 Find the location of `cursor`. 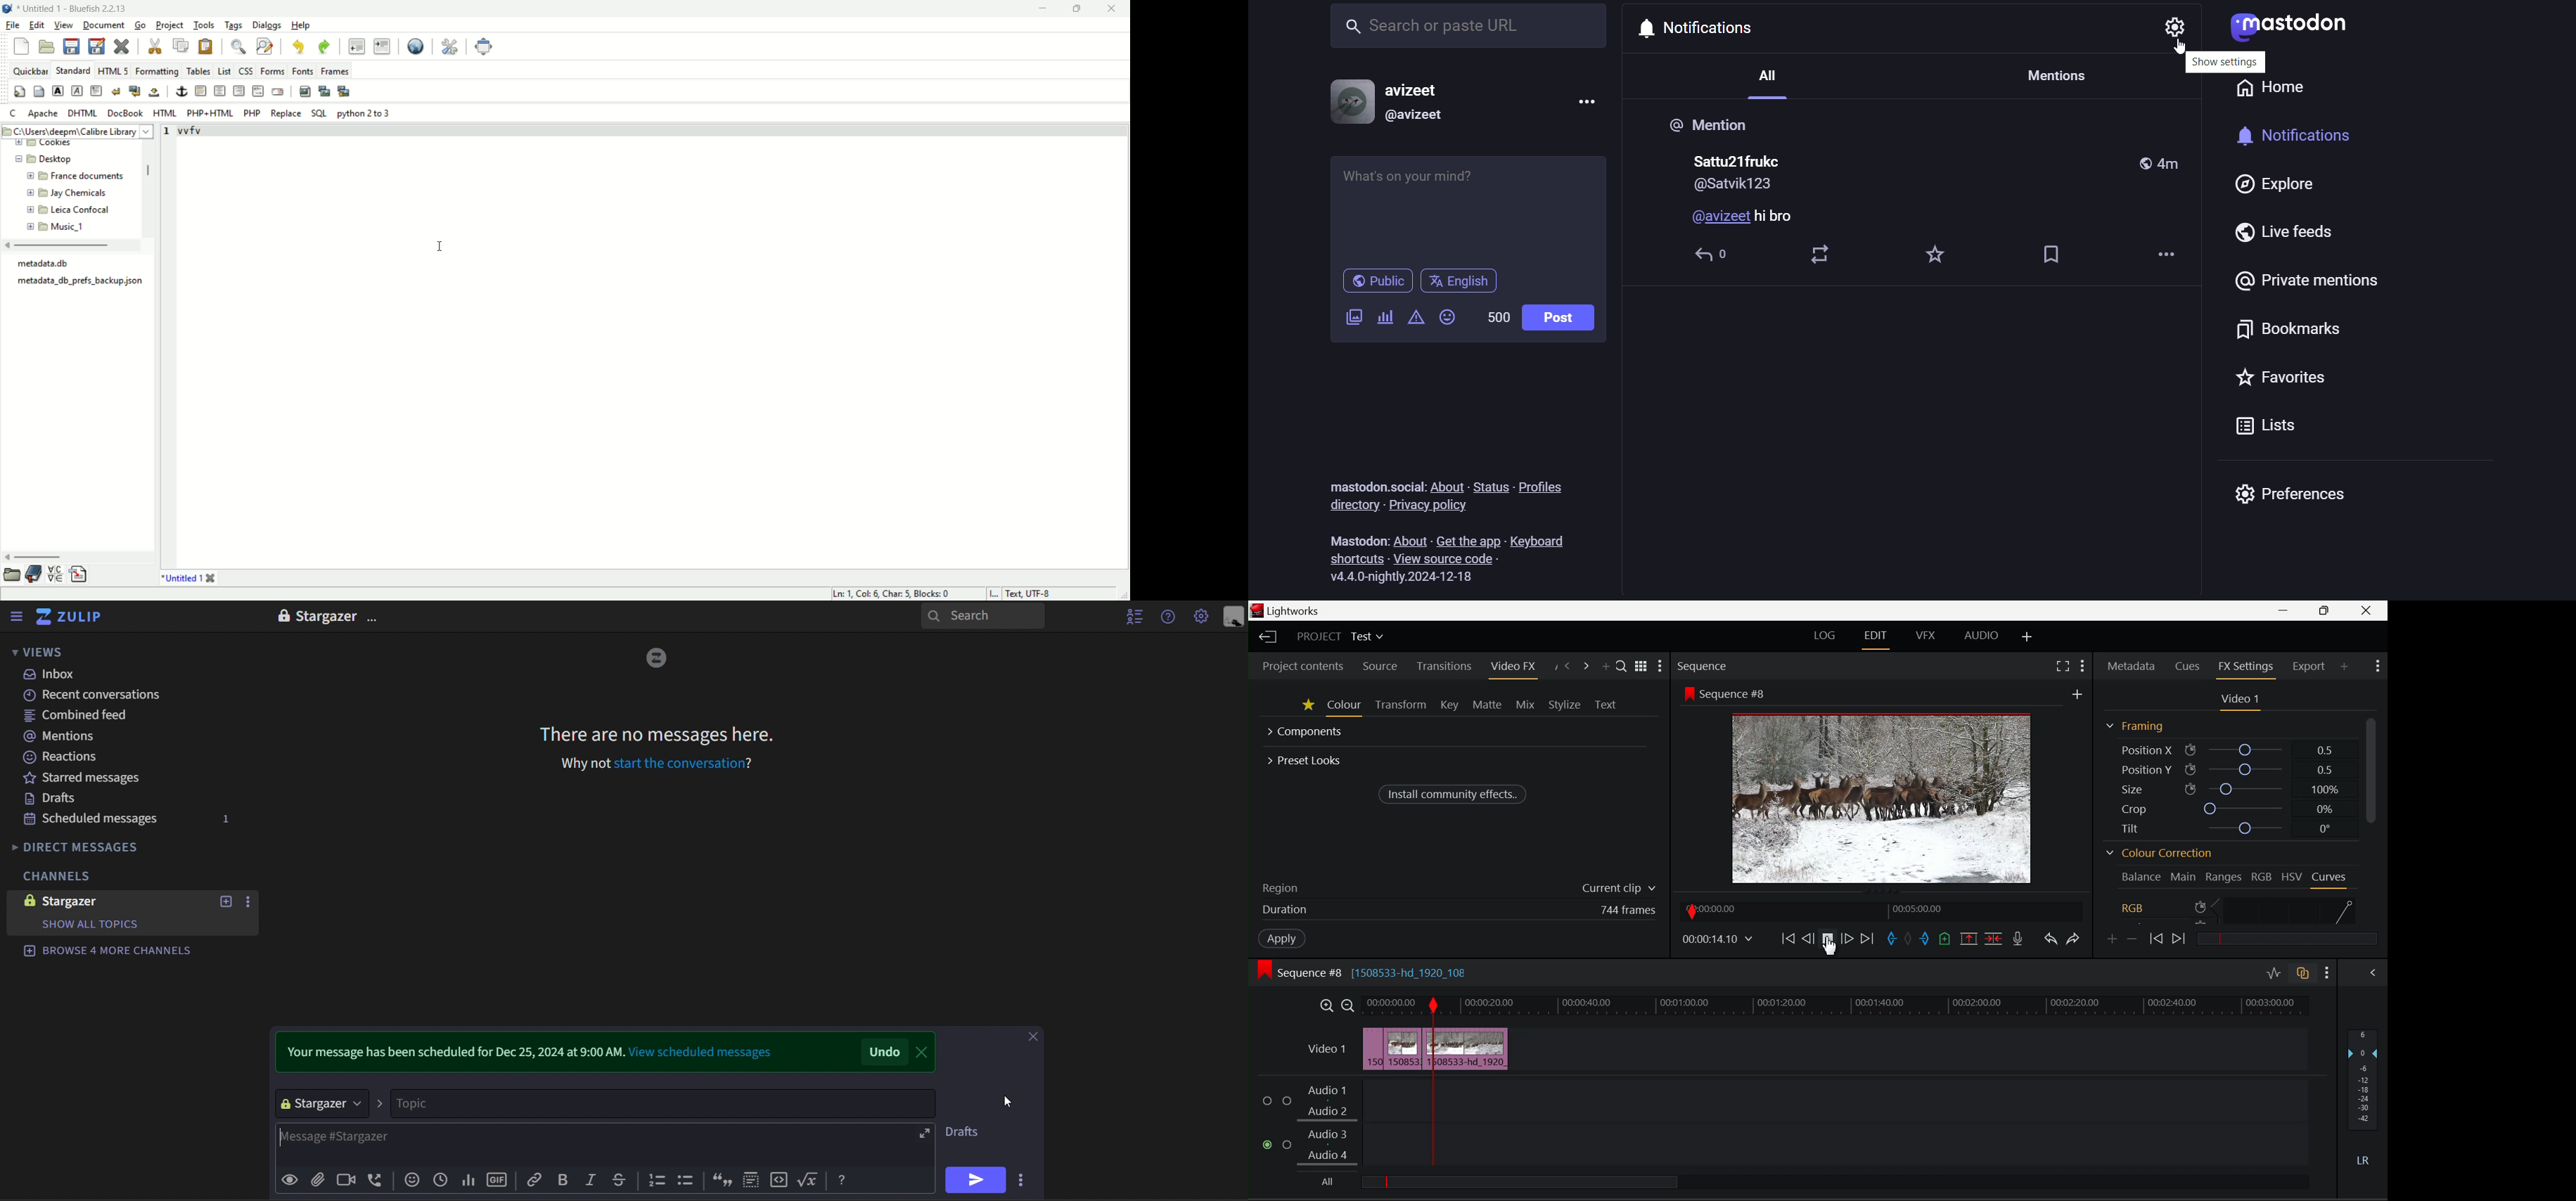

cursor is located at coordinates (1830, 949).